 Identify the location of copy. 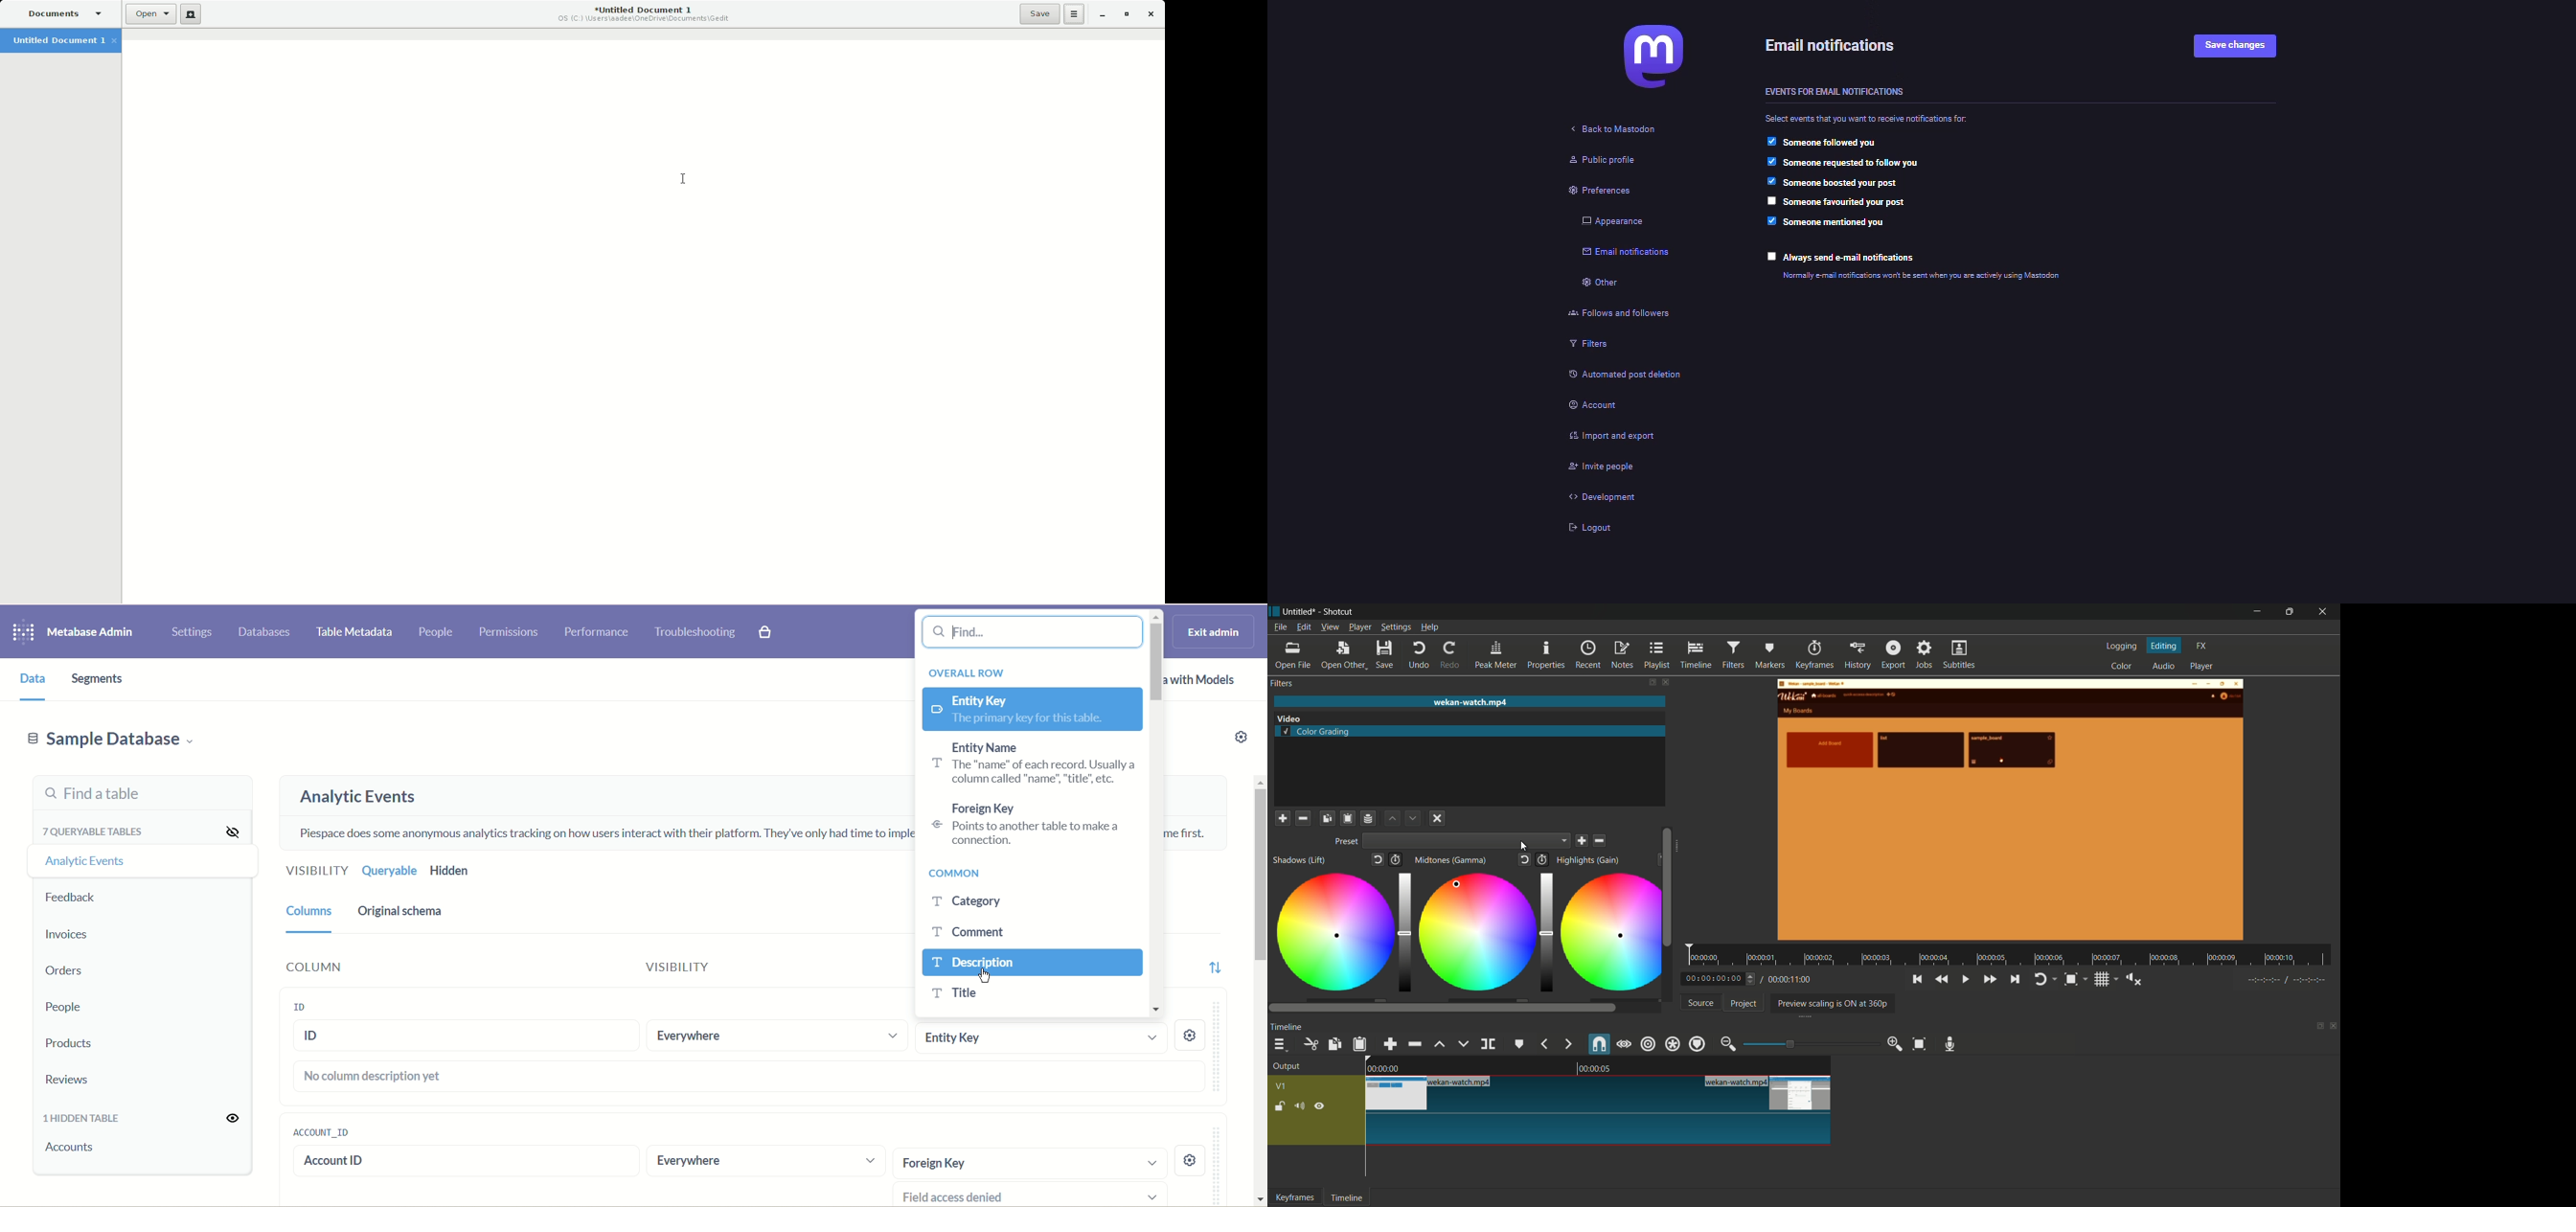
(1333, 1044).